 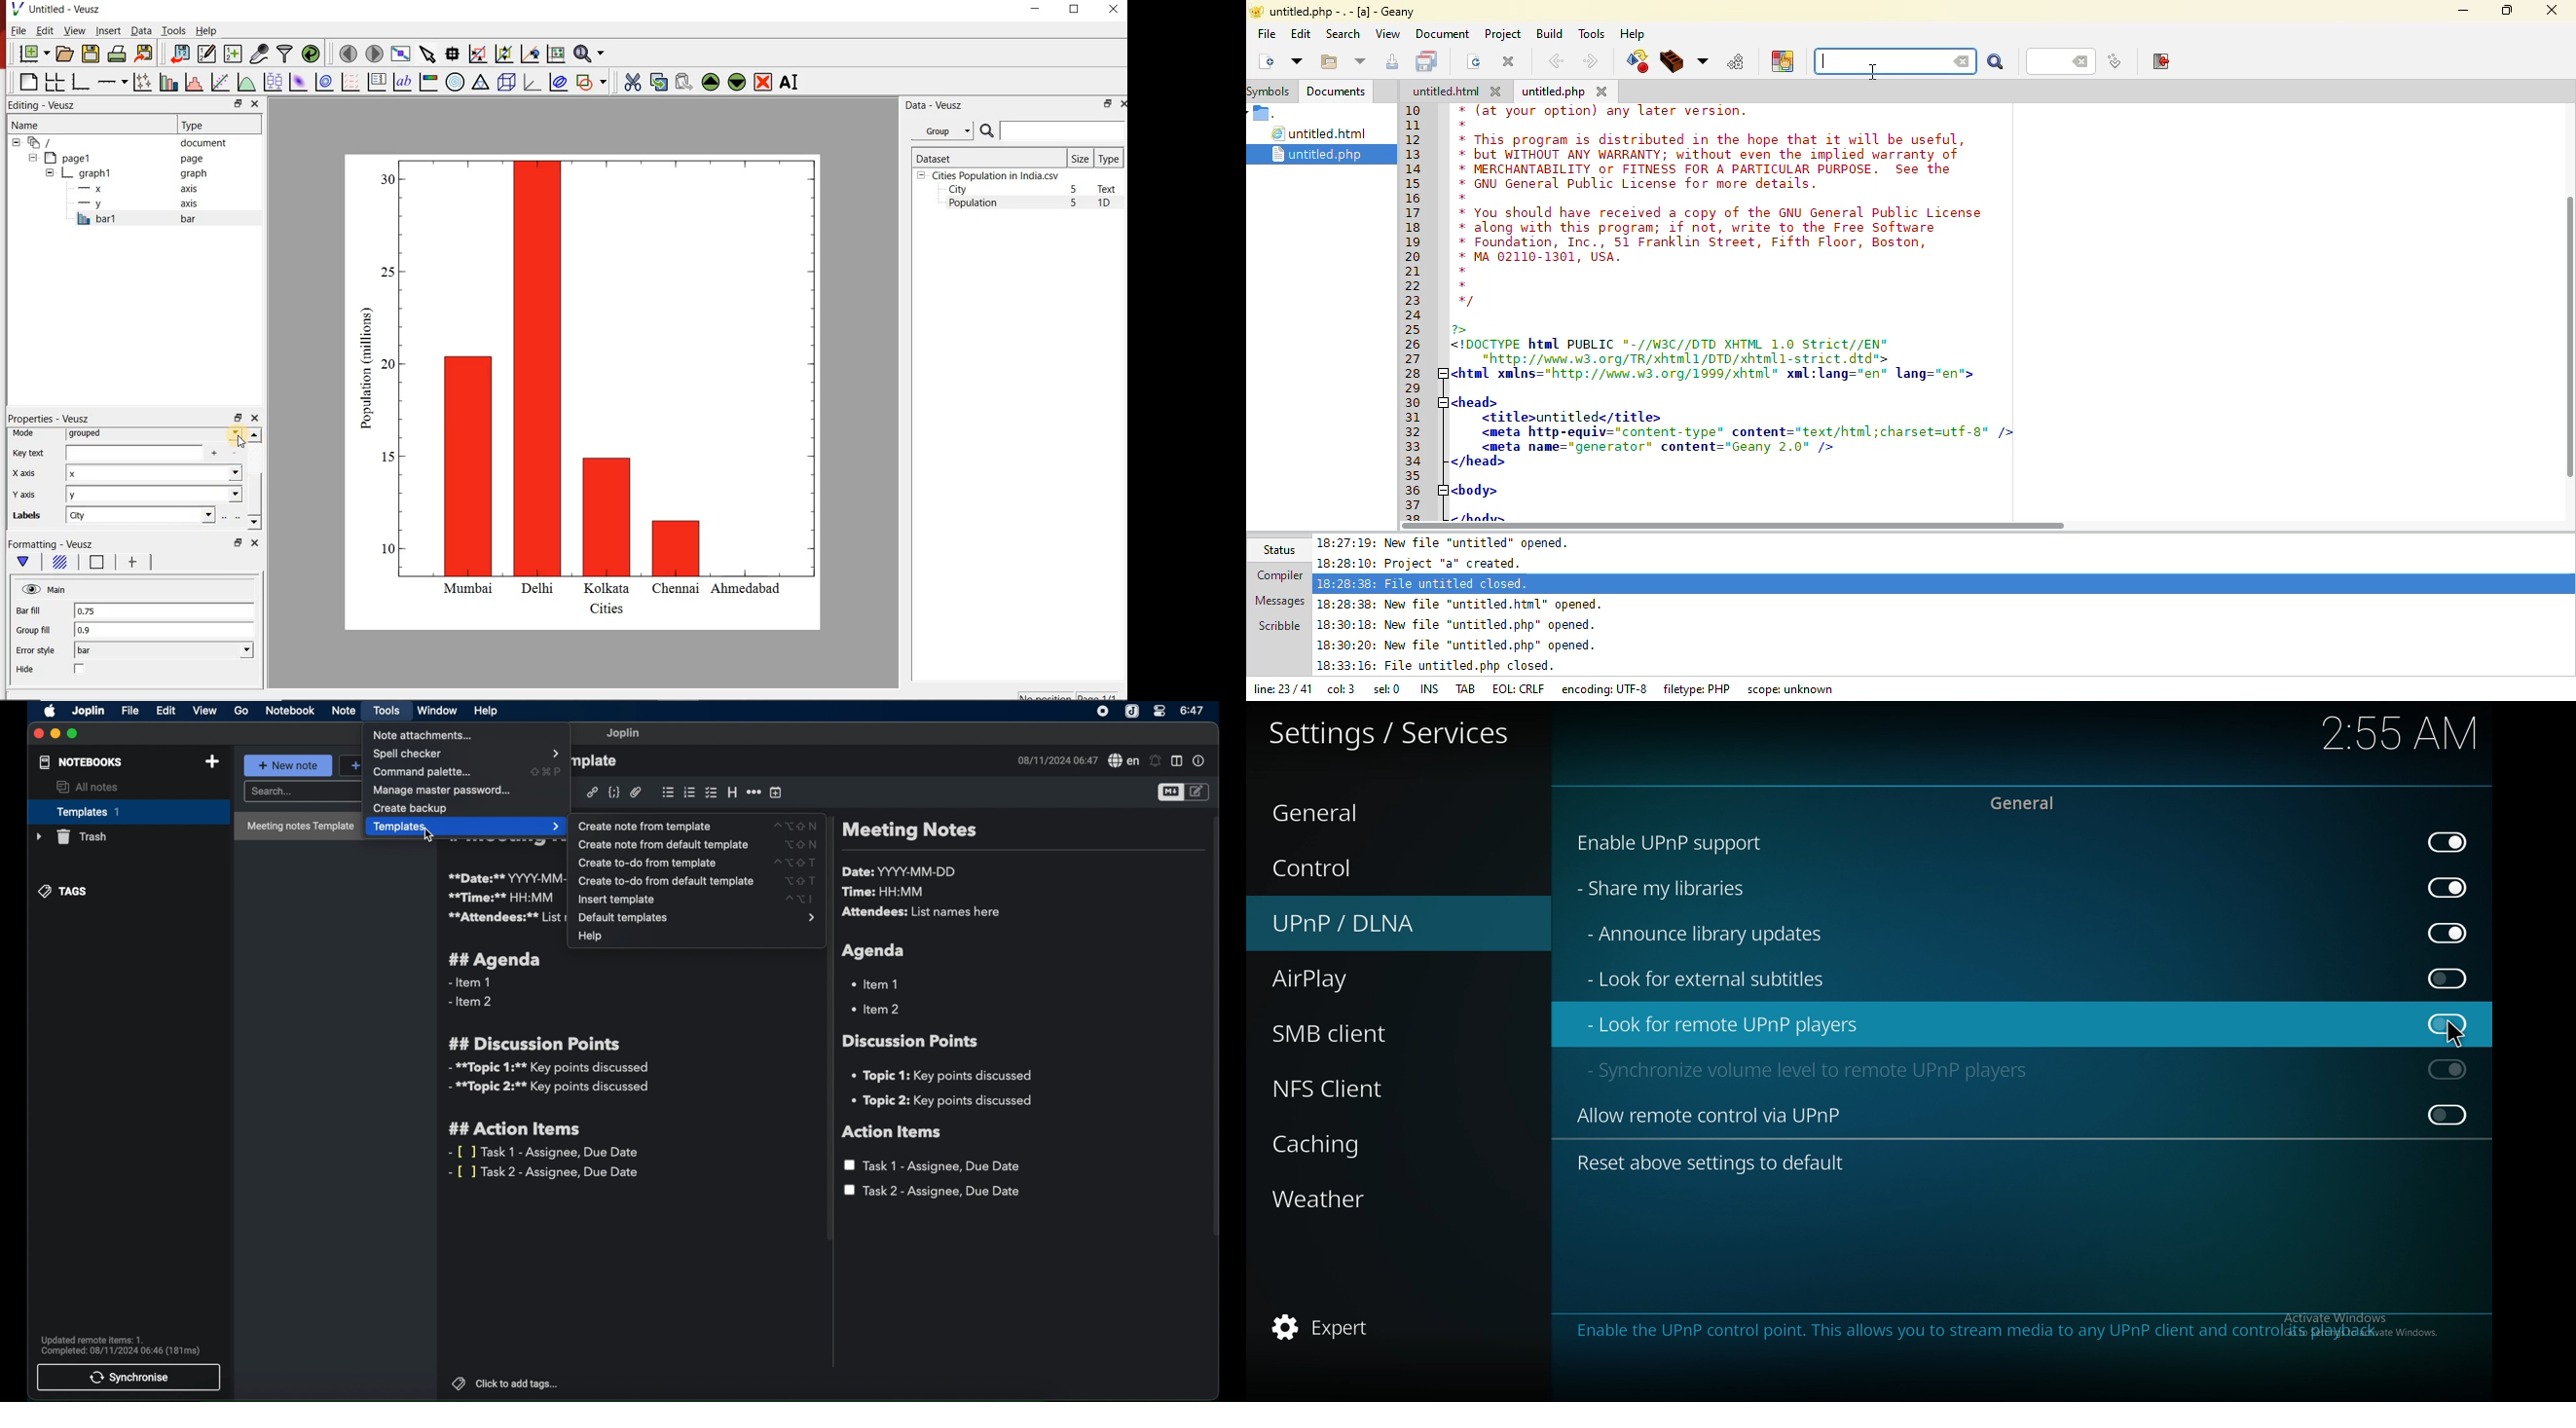 What do you see at coordinates (1429, 61) in the screenshot?
I see `save` at bounding box center [1429, 61].